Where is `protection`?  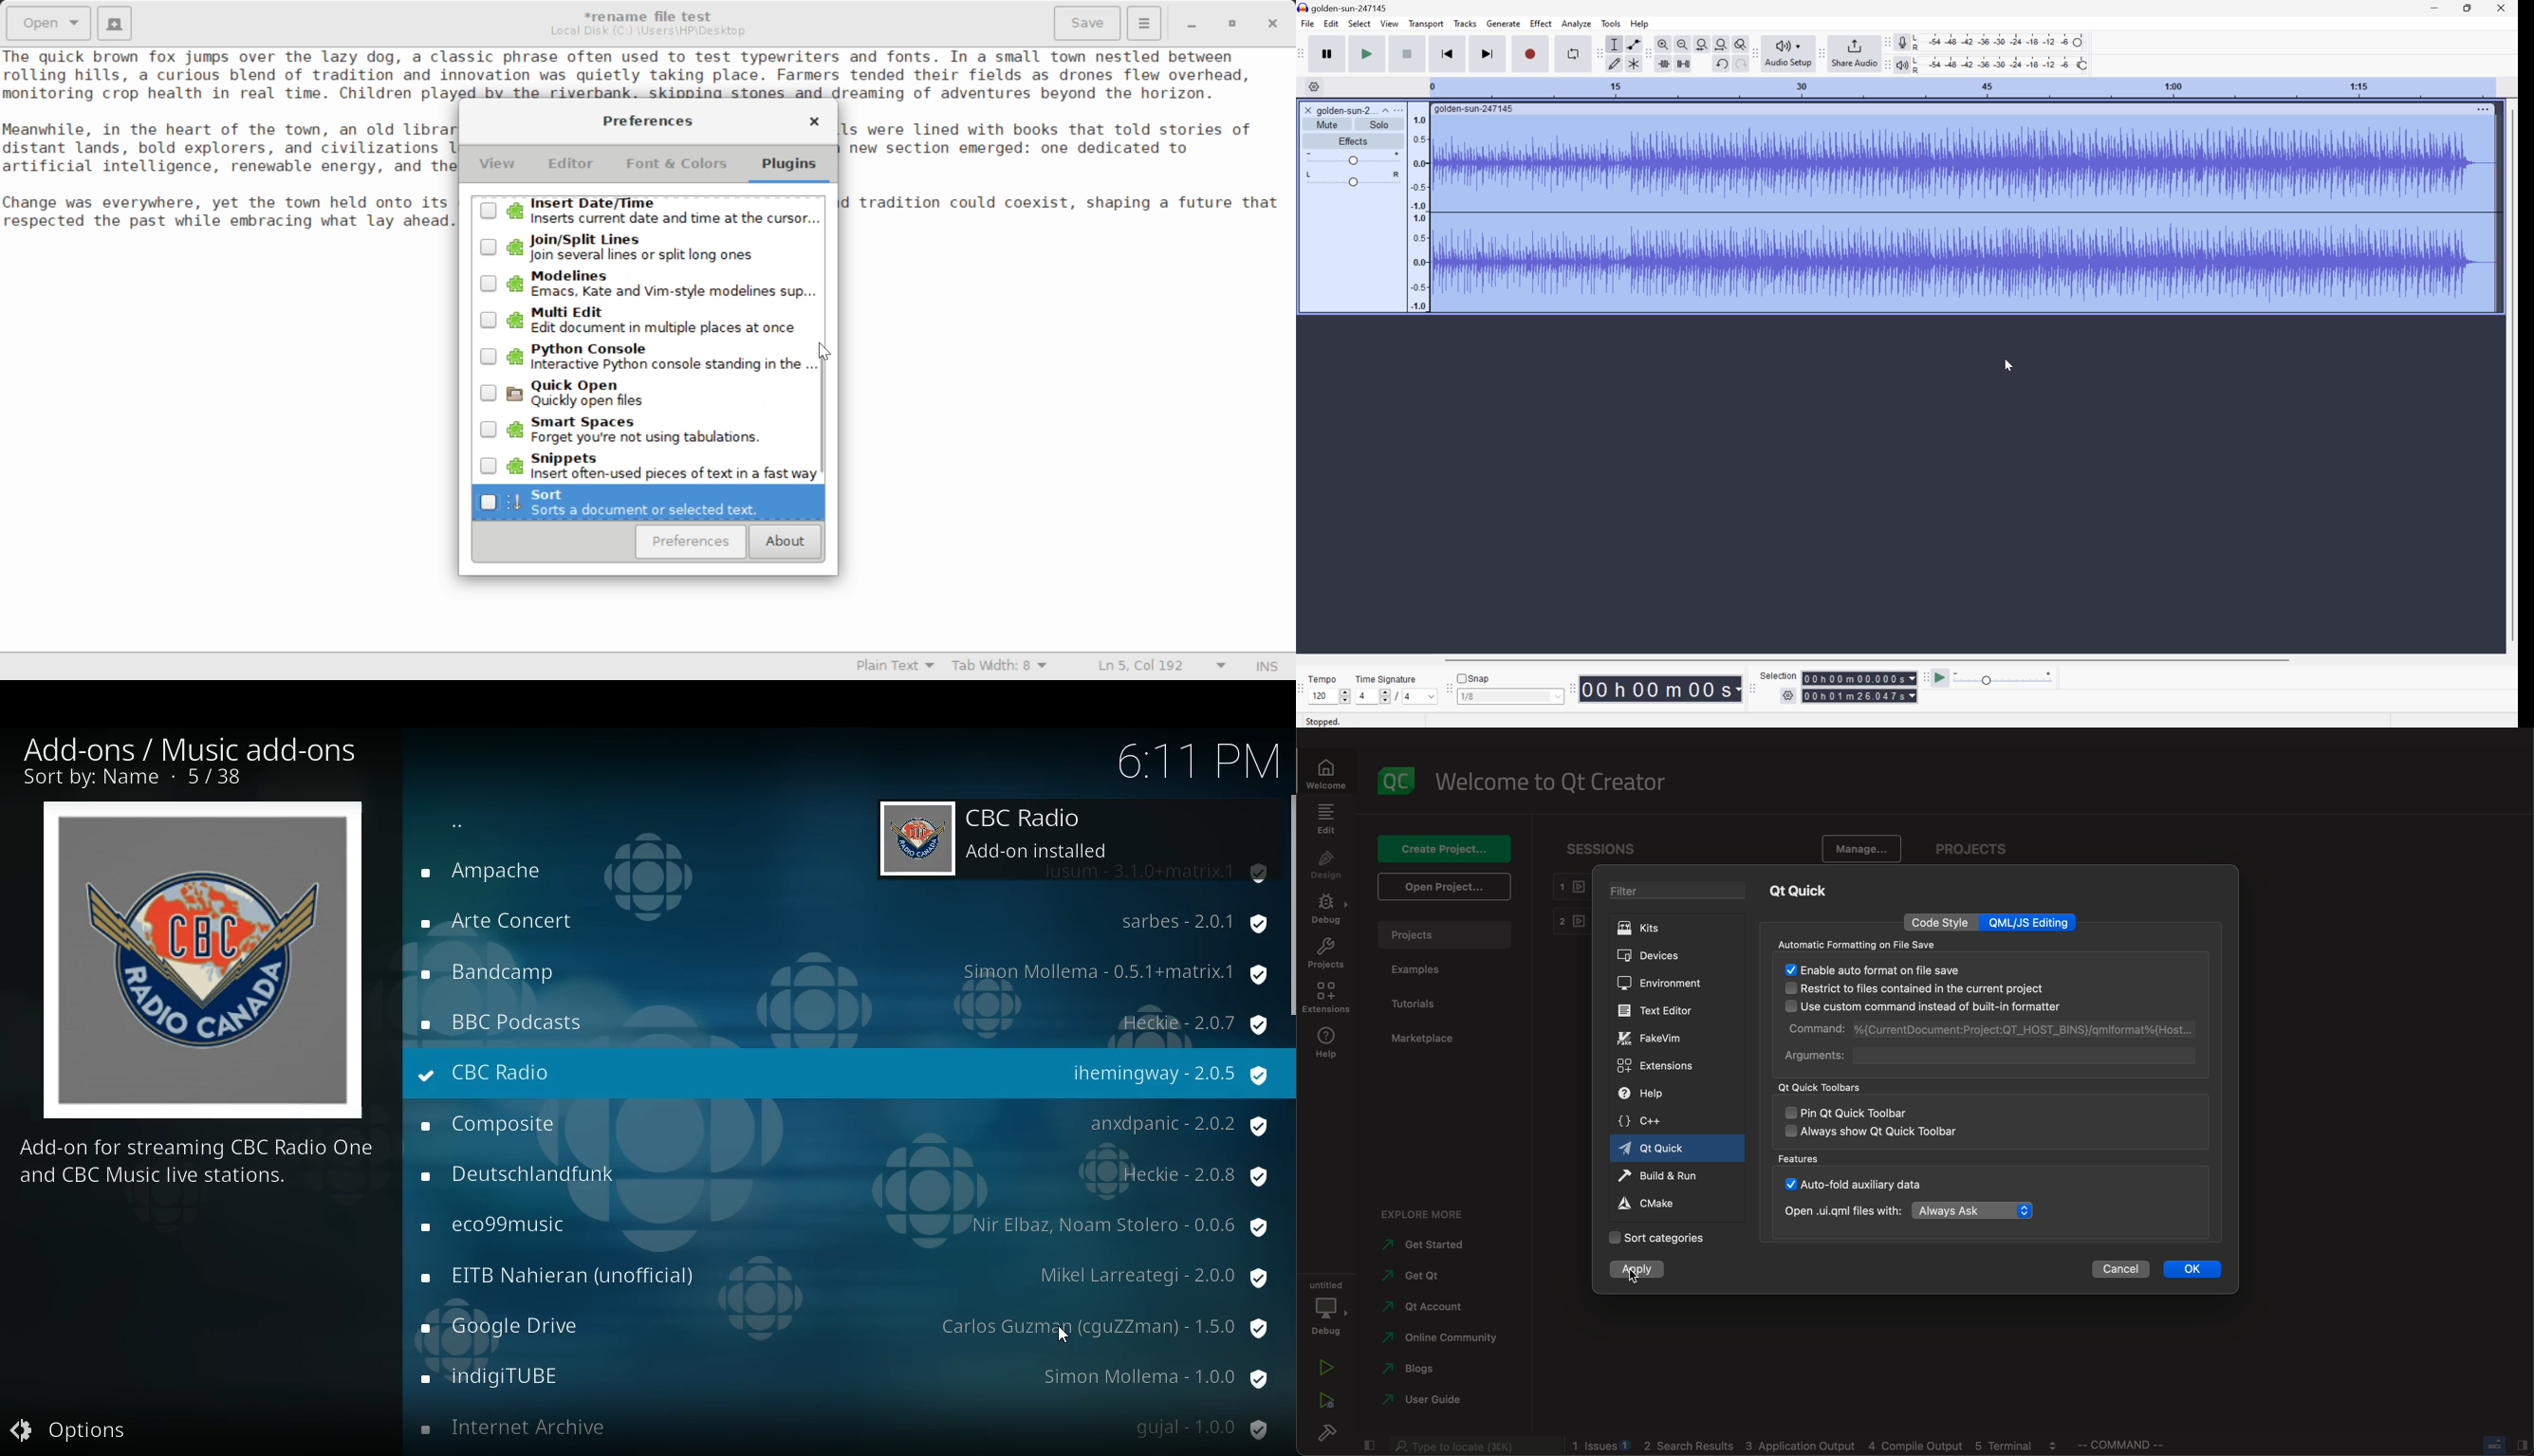
protection is located at coordinates (1190, 1428).